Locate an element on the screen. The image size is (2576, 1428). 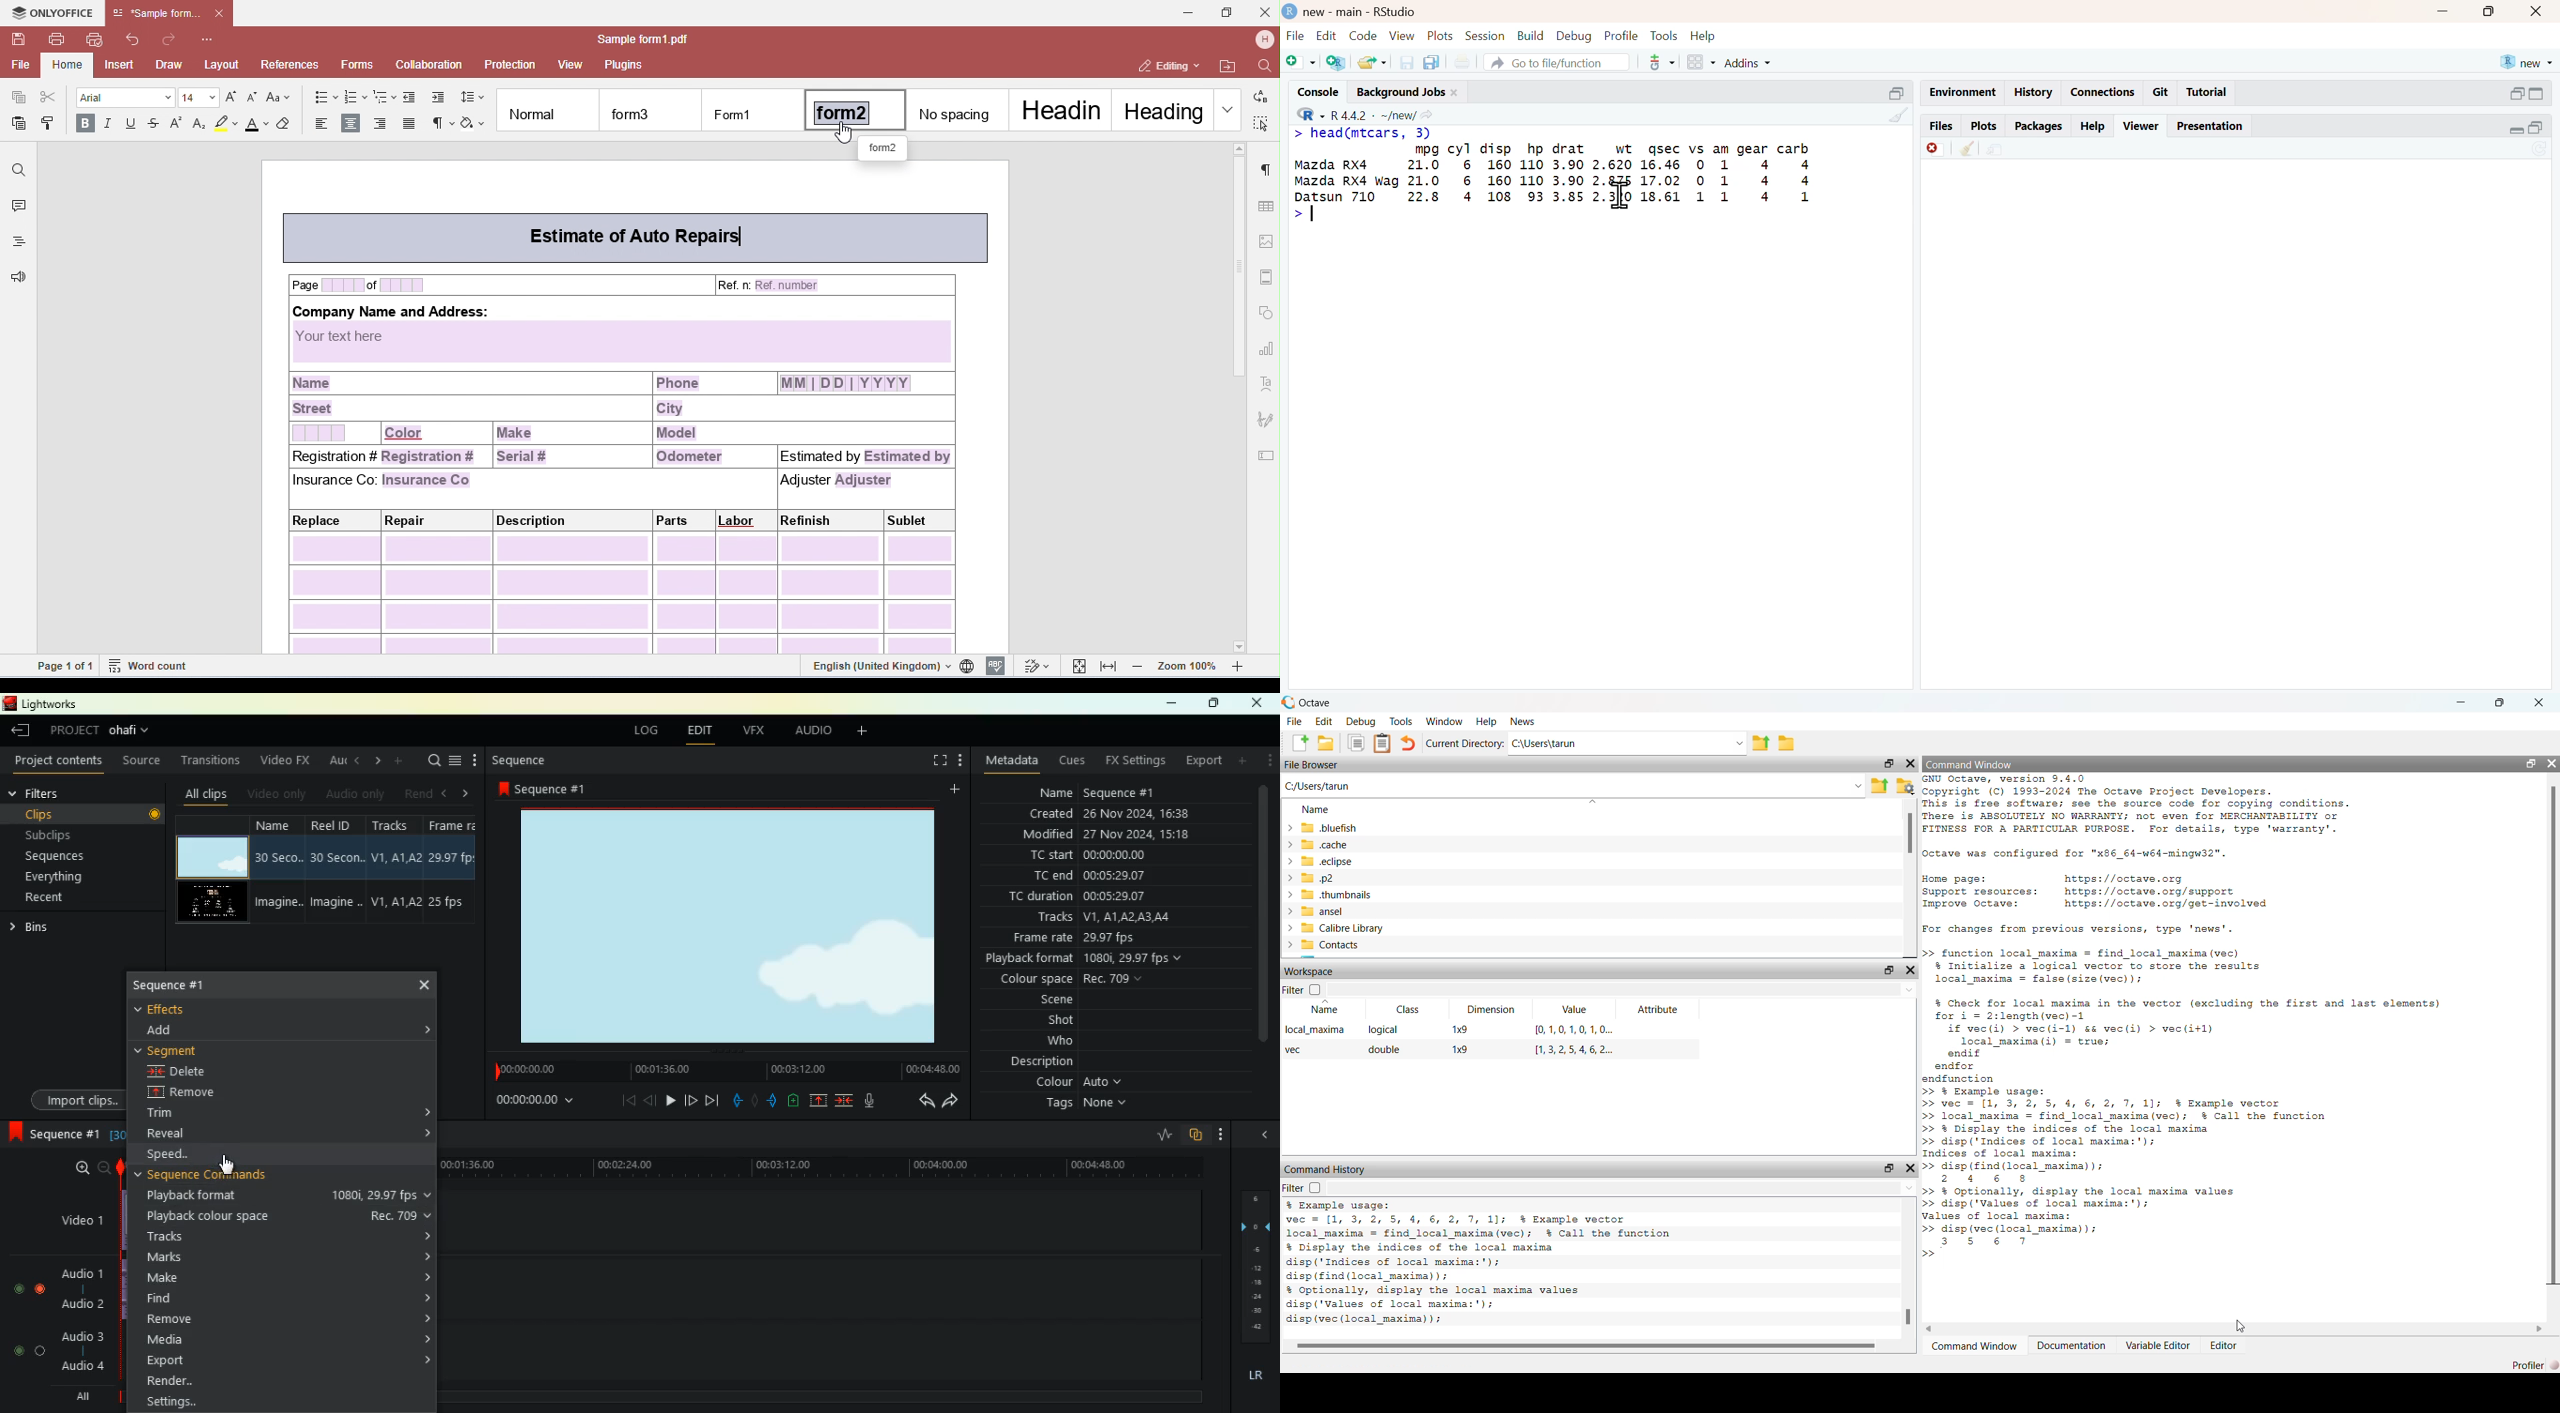
Edit is located at coordinates (1324, 721).